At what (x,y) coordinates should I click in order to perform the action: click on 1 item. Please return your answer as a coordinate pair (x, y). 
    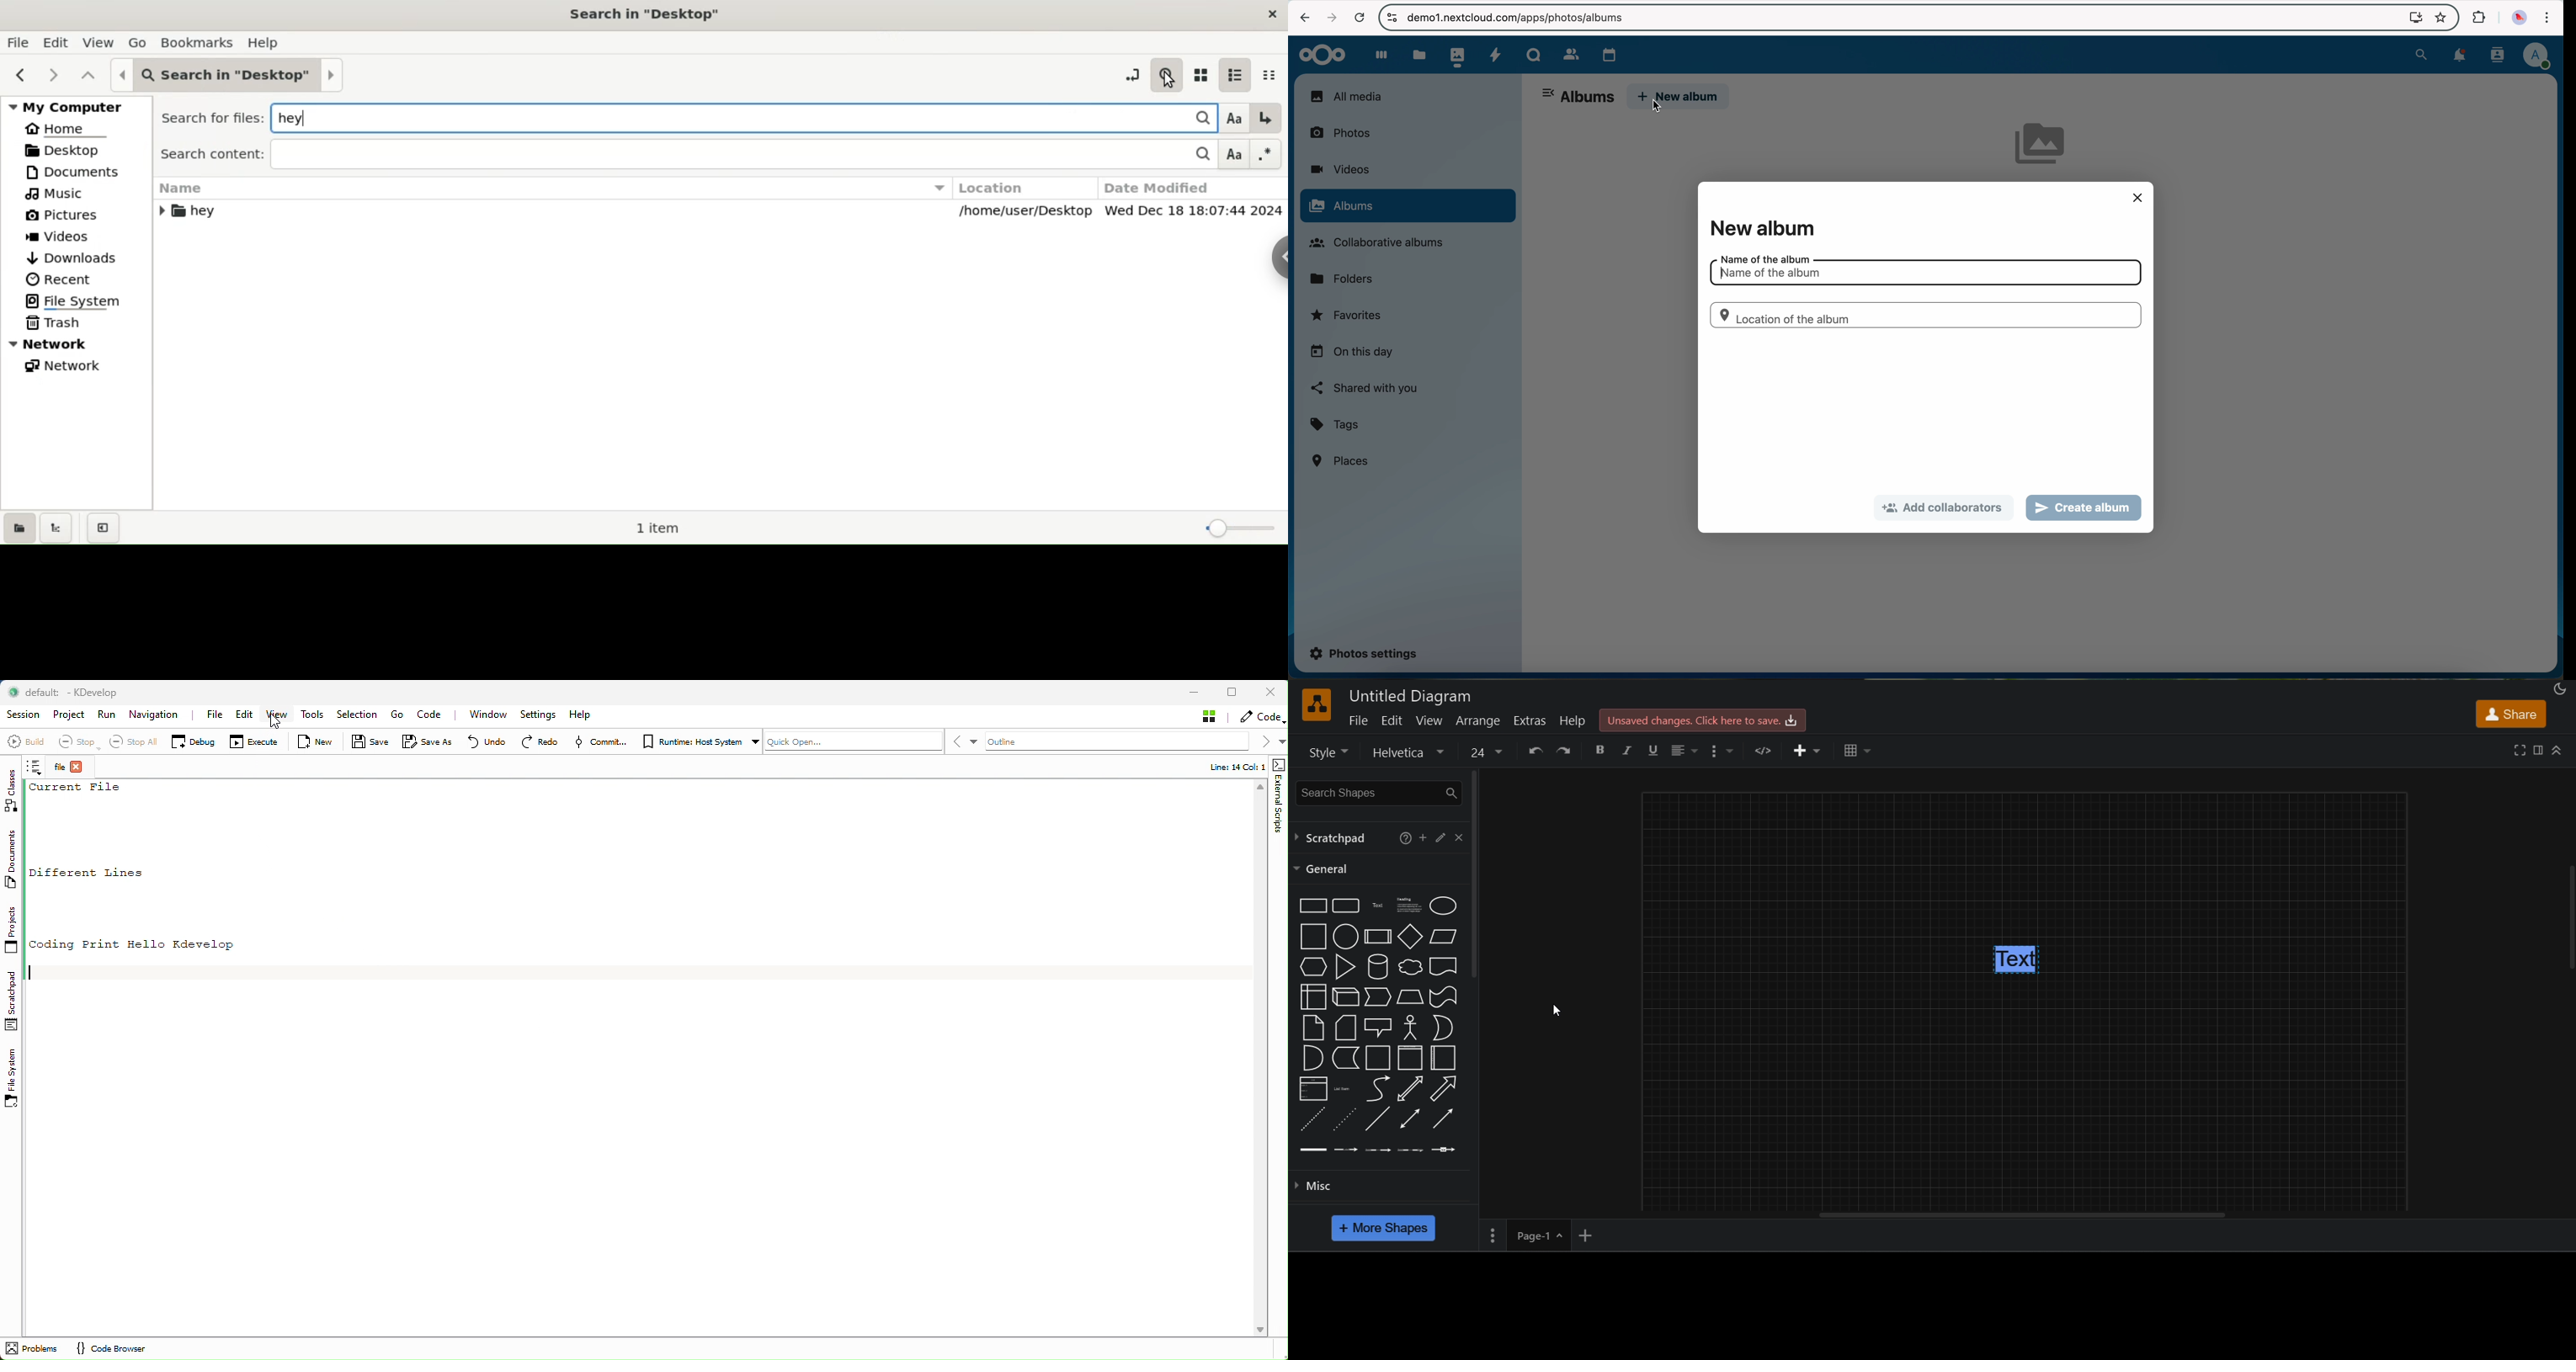
    Looking at the image, I should click on (659, 528).